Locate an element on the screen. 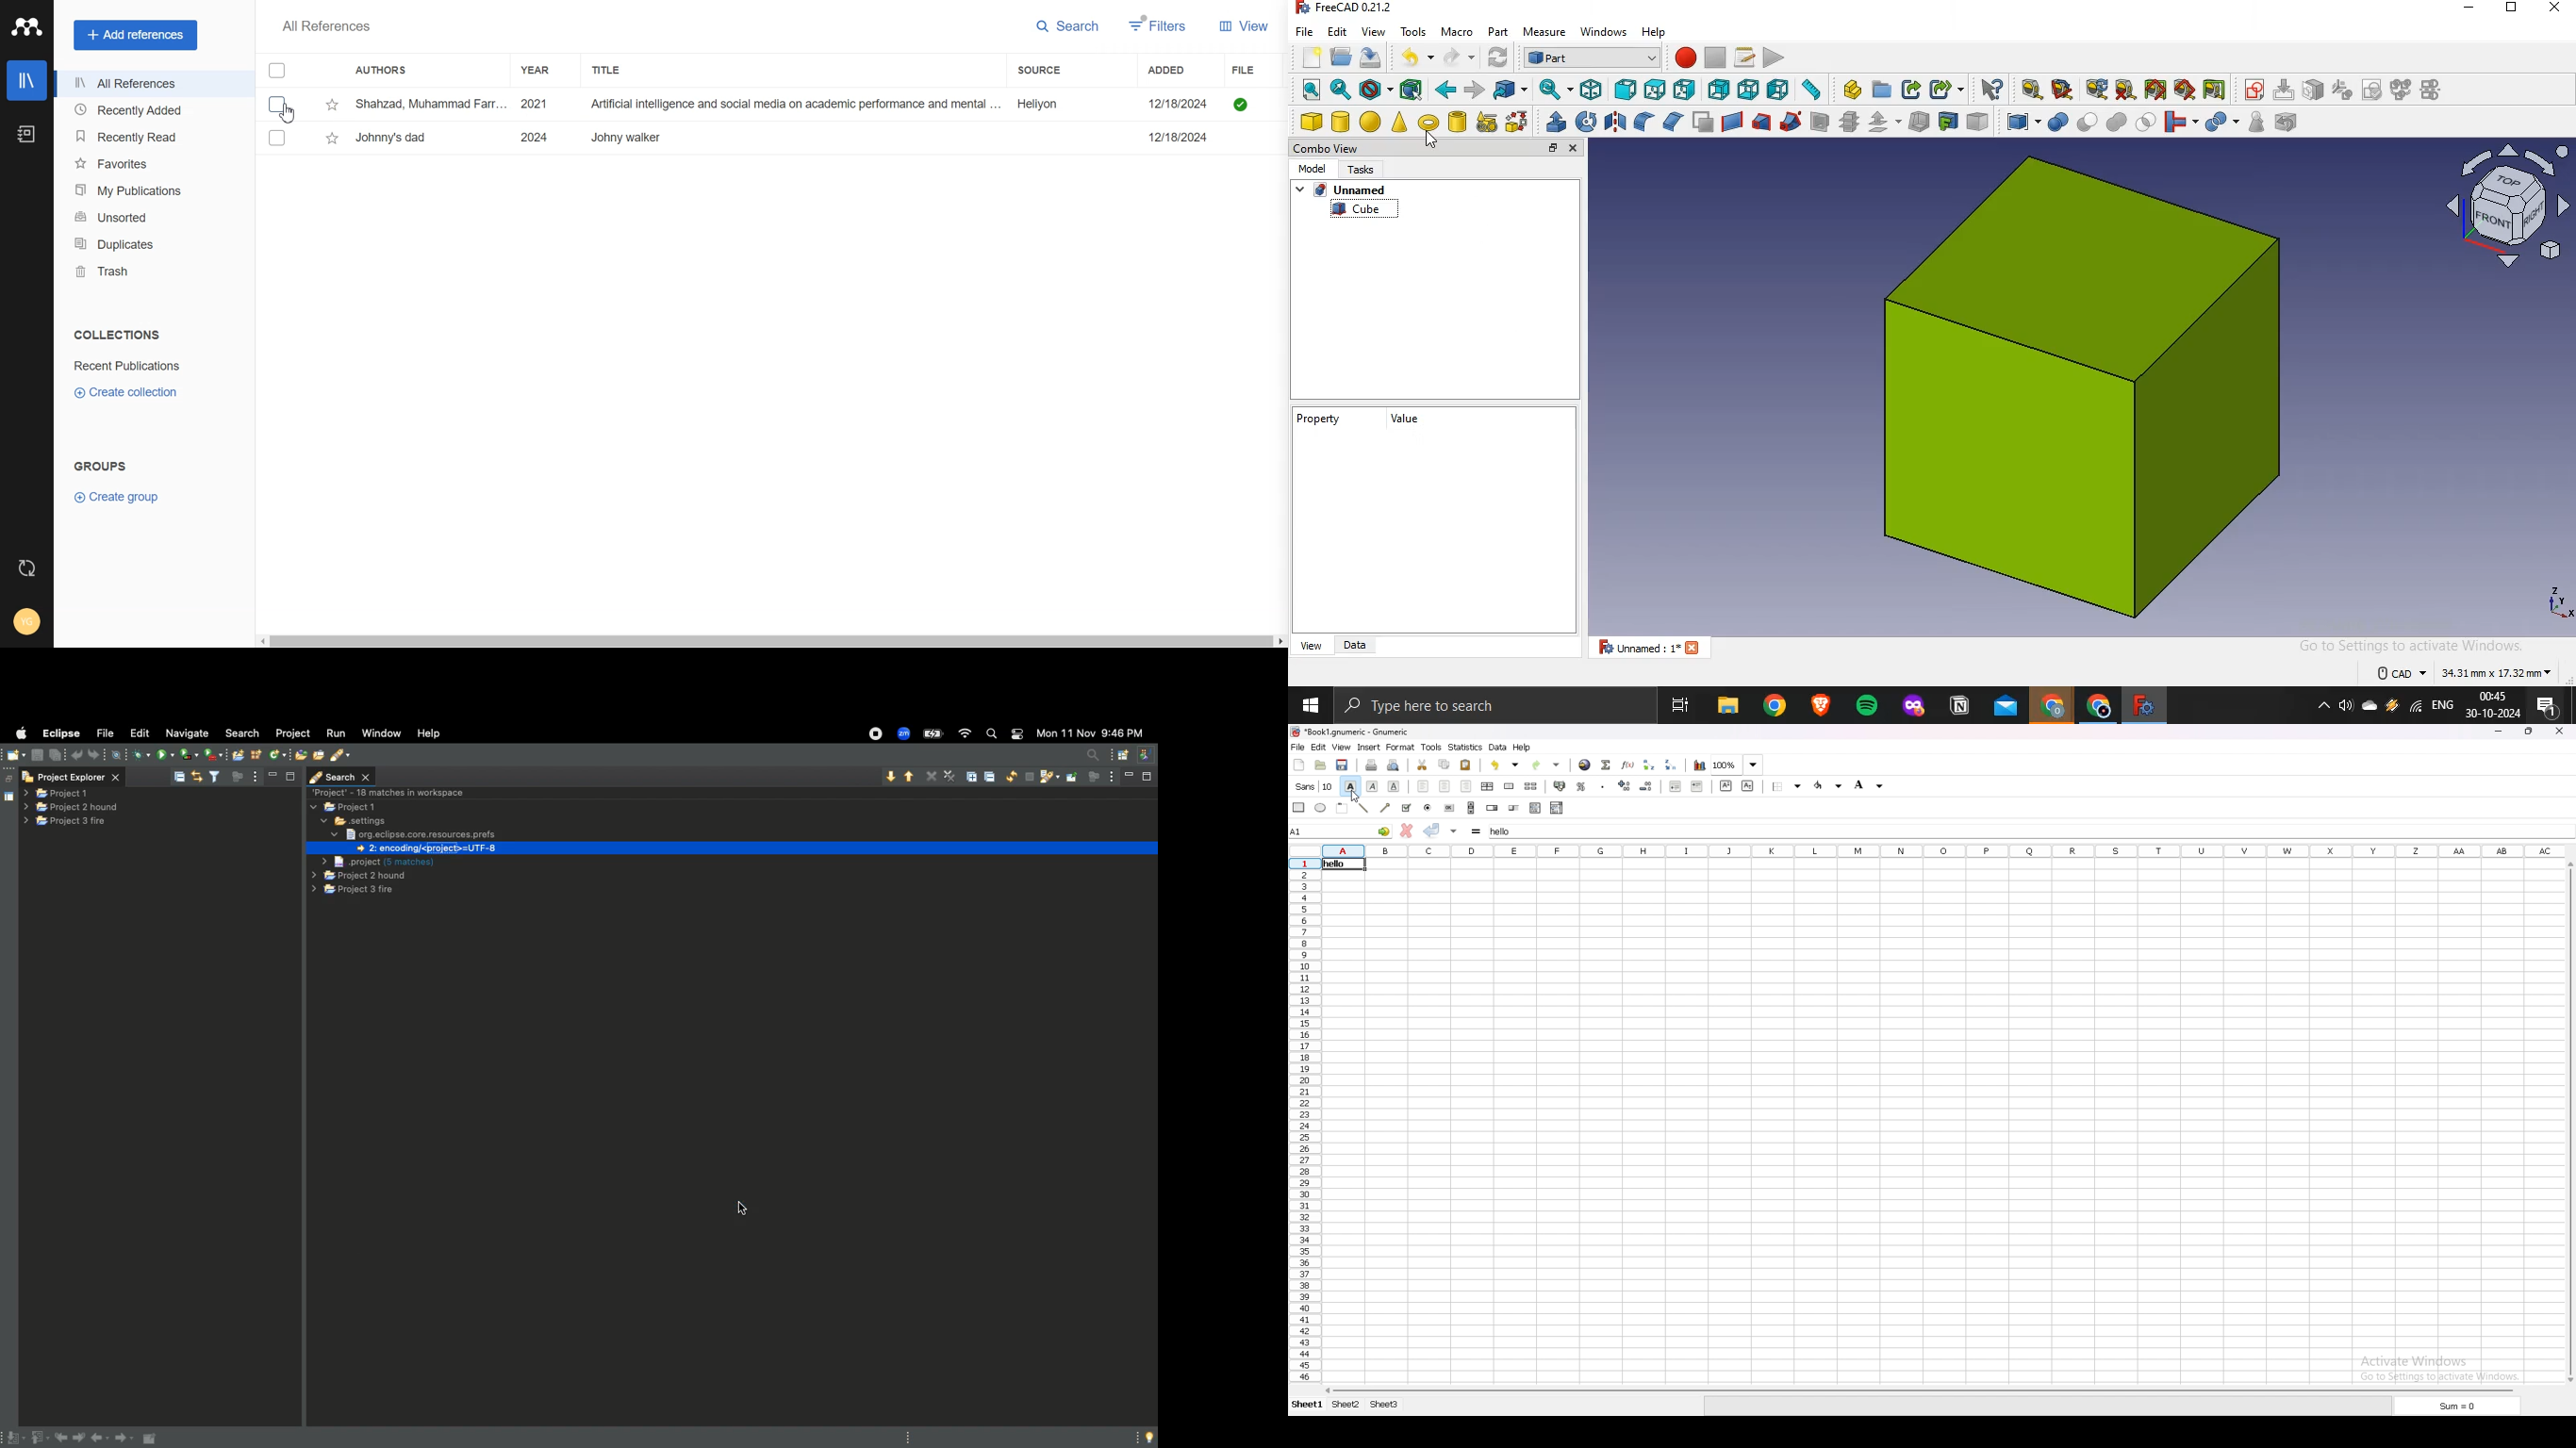 This screenshot has height=1456, width=2576. My Publication is located at coordinates (150, 190).